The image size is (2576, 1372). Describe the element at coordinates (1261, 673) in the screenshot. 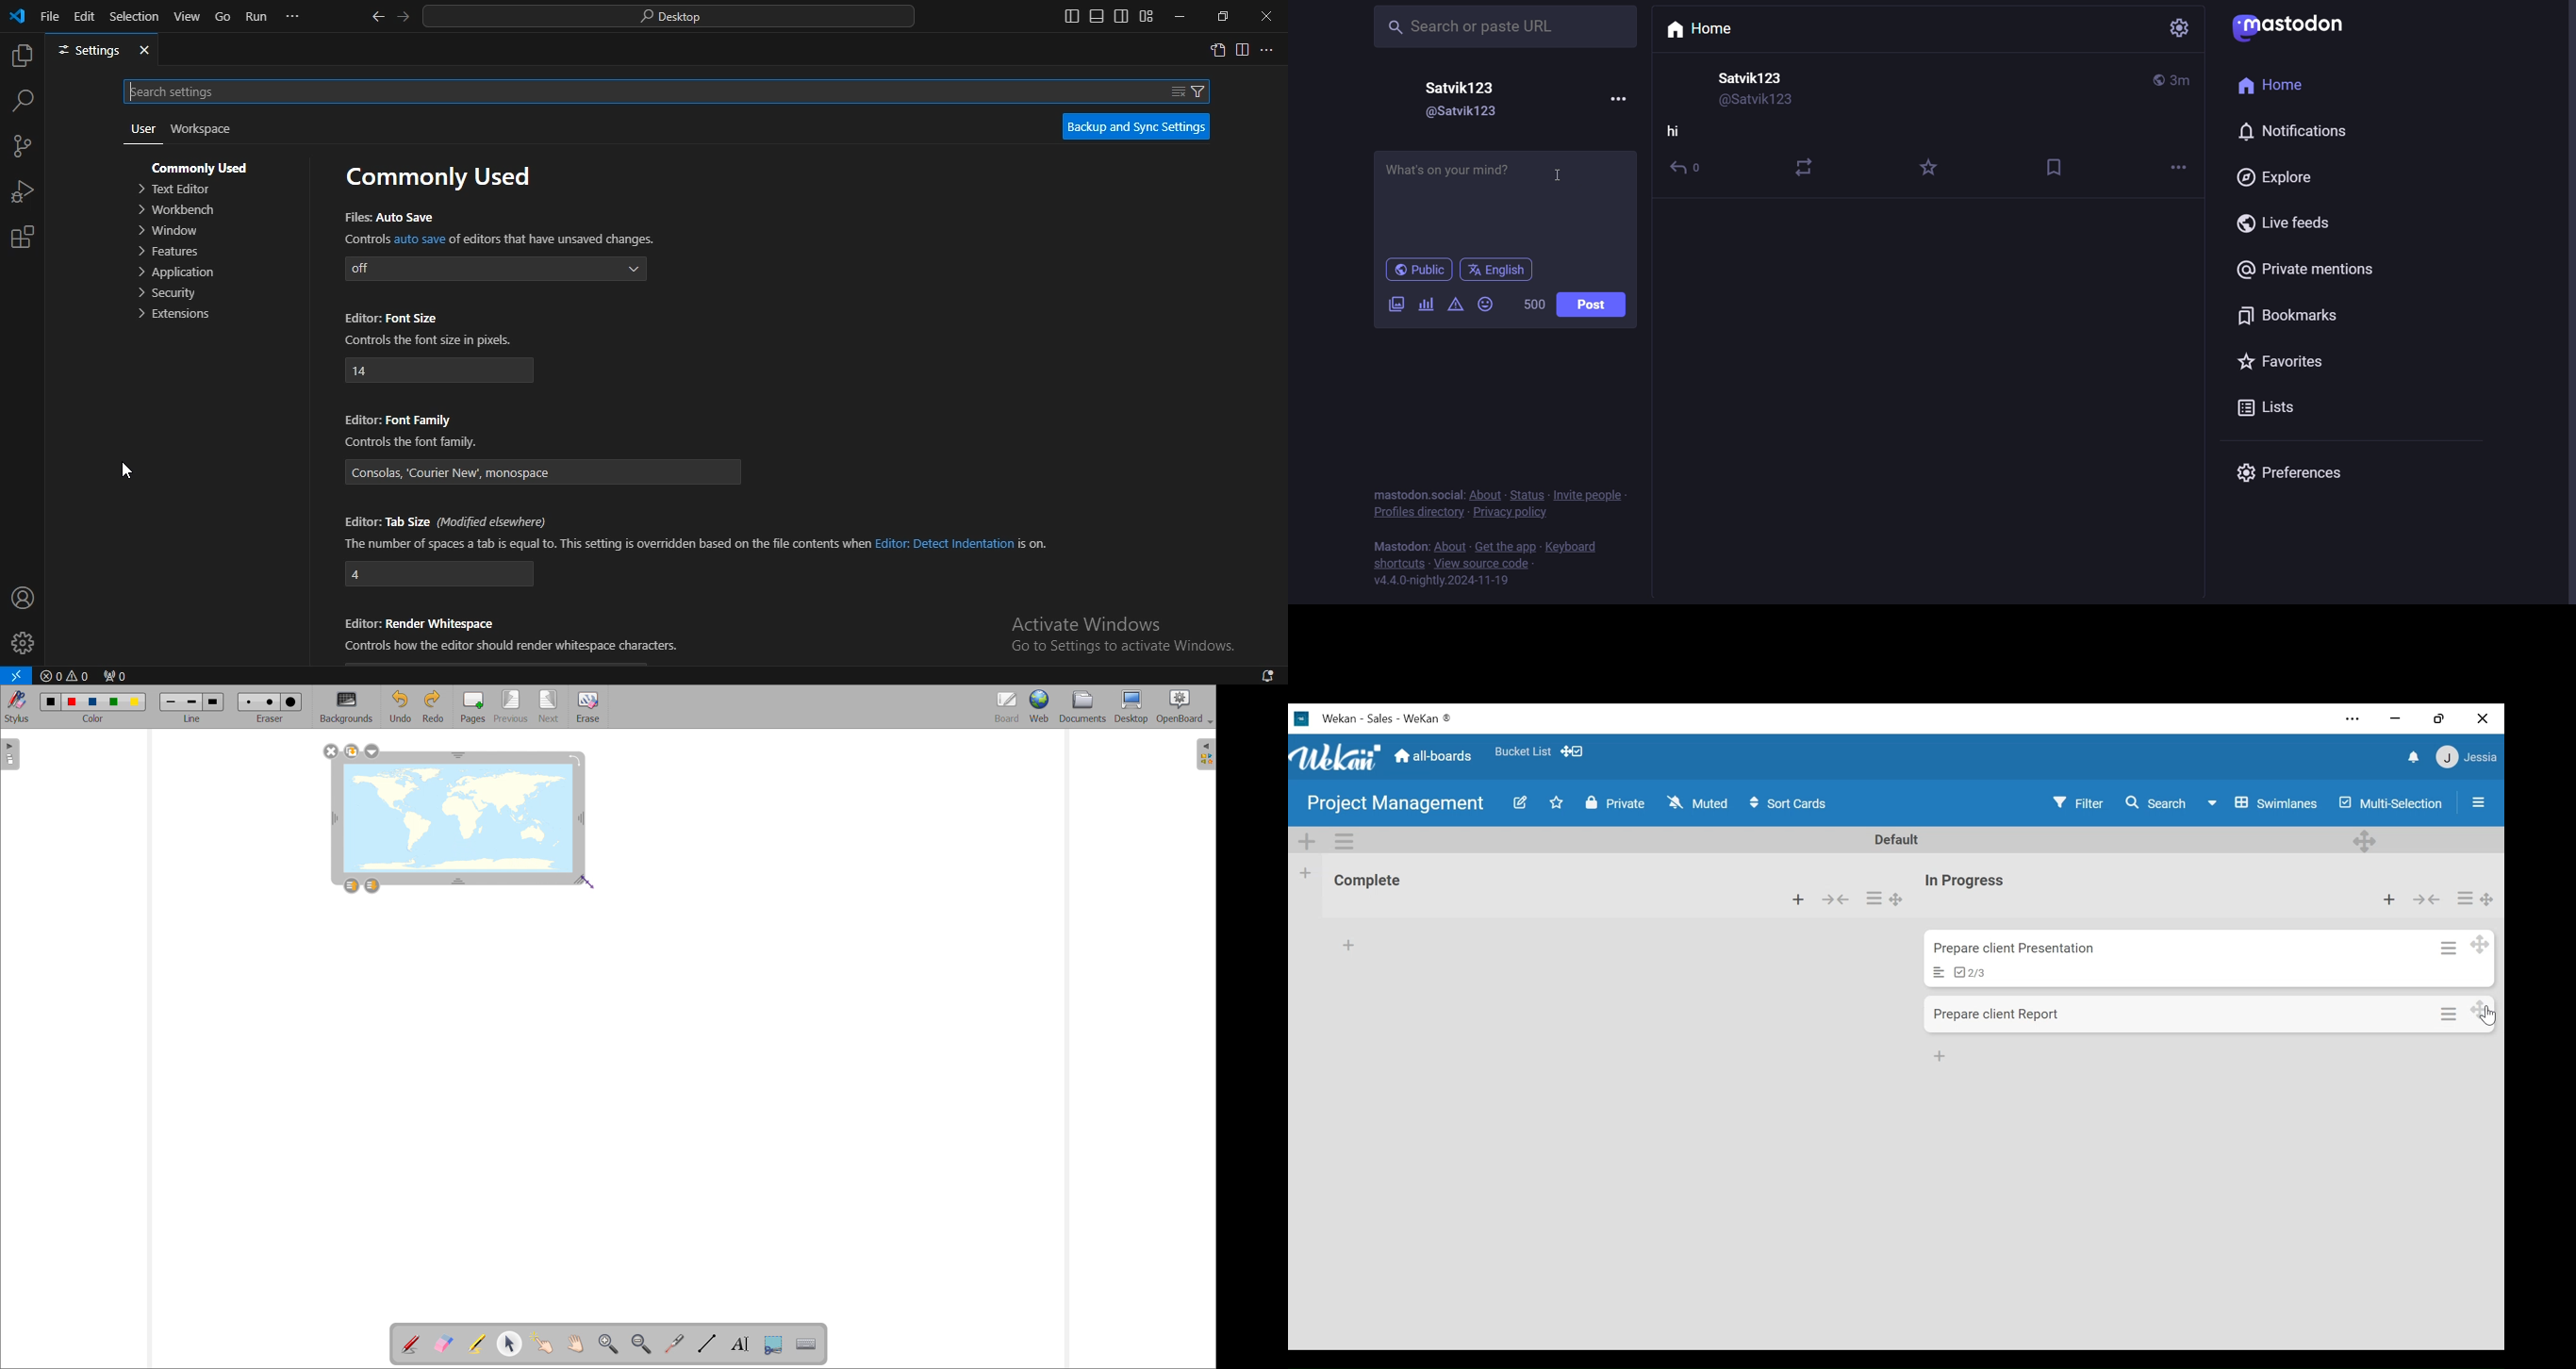

I see `1 new notification` at that location.